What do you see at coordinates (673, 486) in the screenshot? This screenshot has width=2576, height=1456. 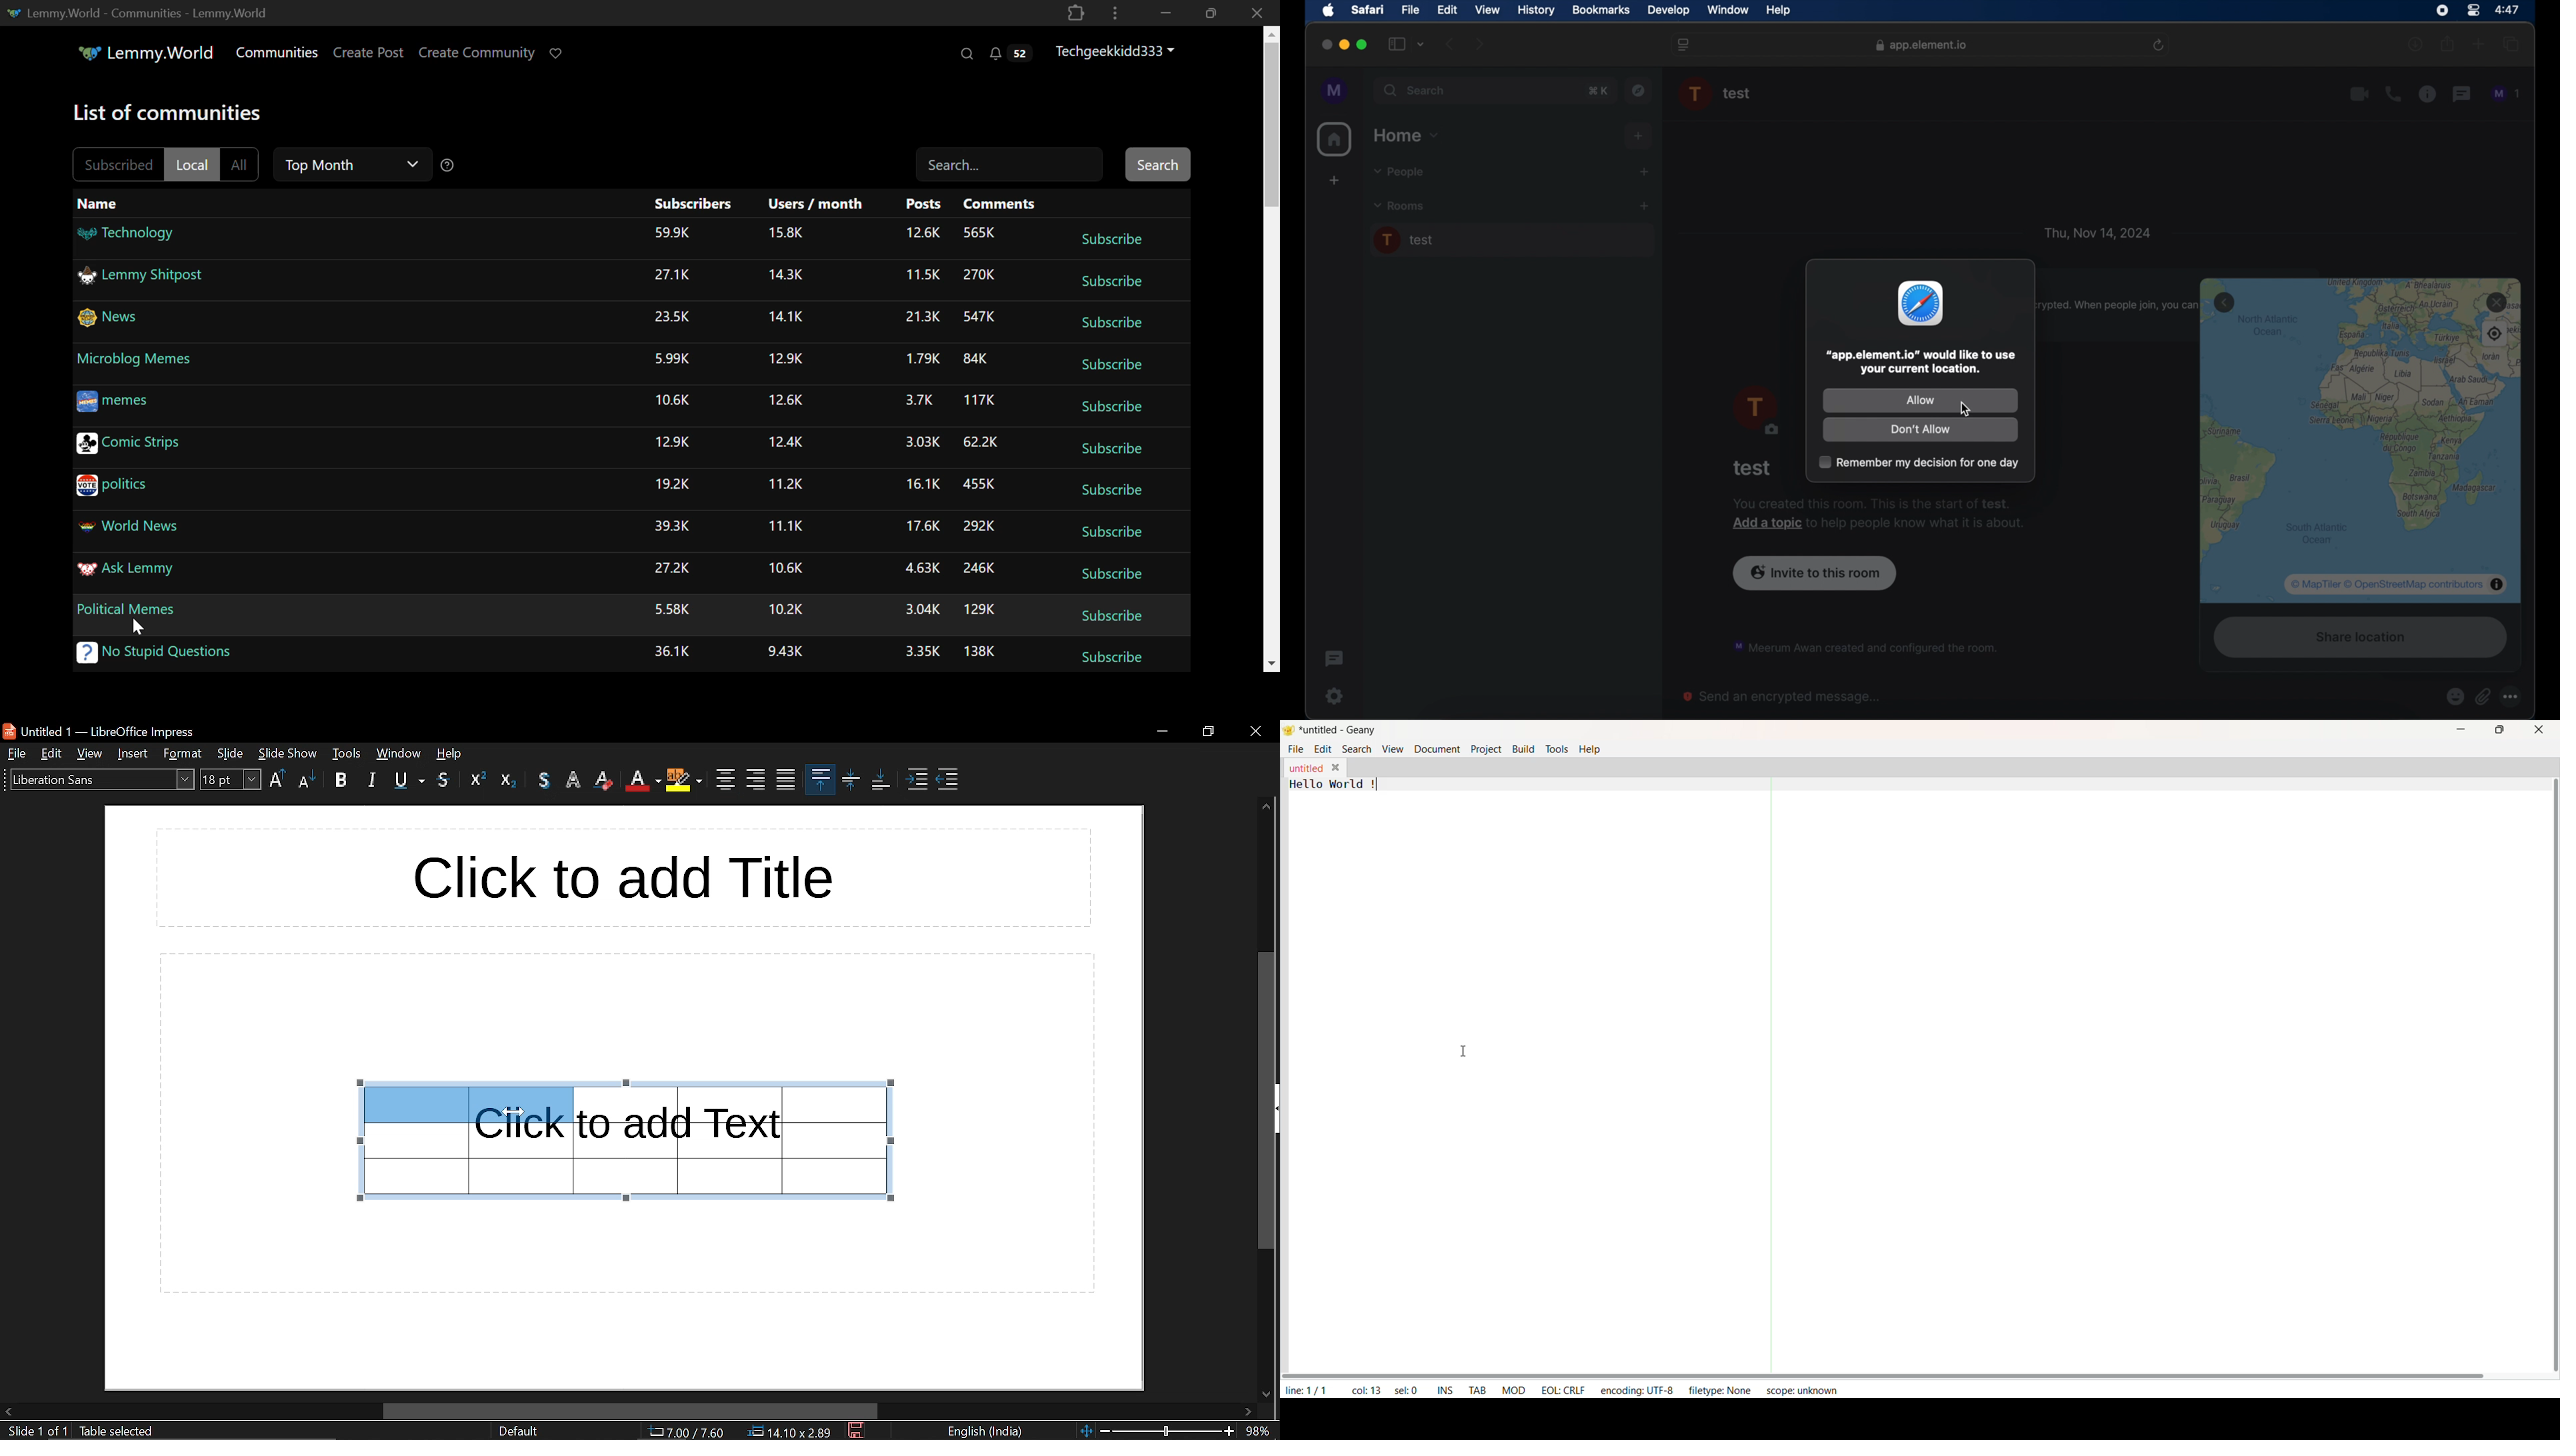 I see `Amount` at bounding box center [673, 486].